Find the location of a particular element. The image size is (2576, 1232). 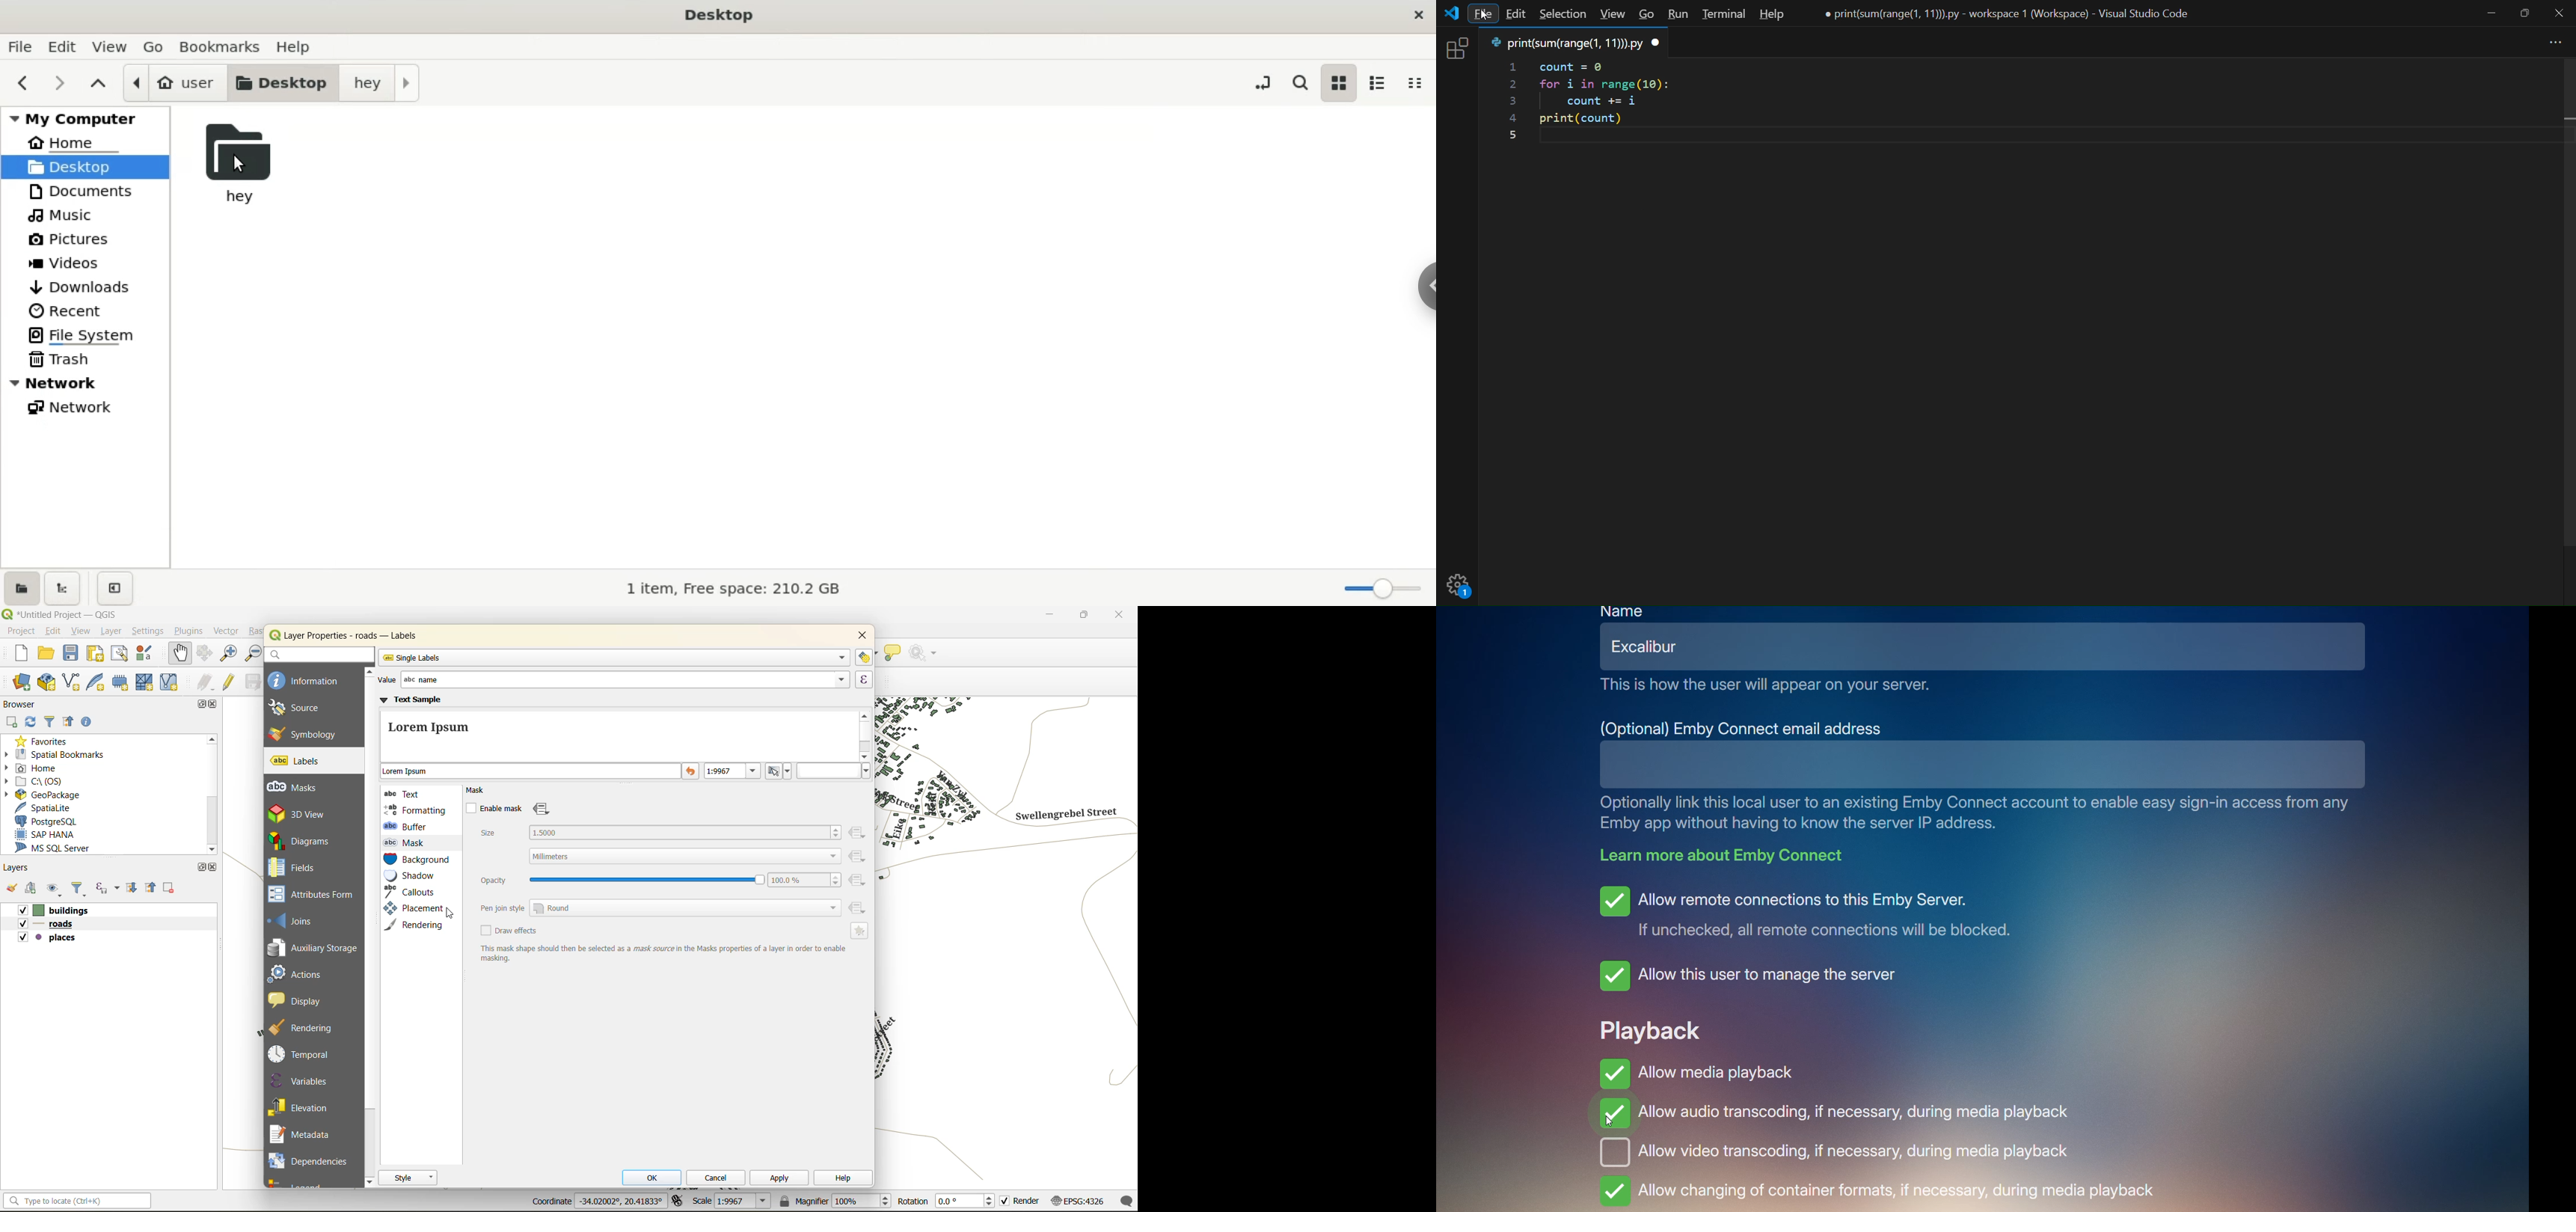

close is located at coordinates (215, 705).